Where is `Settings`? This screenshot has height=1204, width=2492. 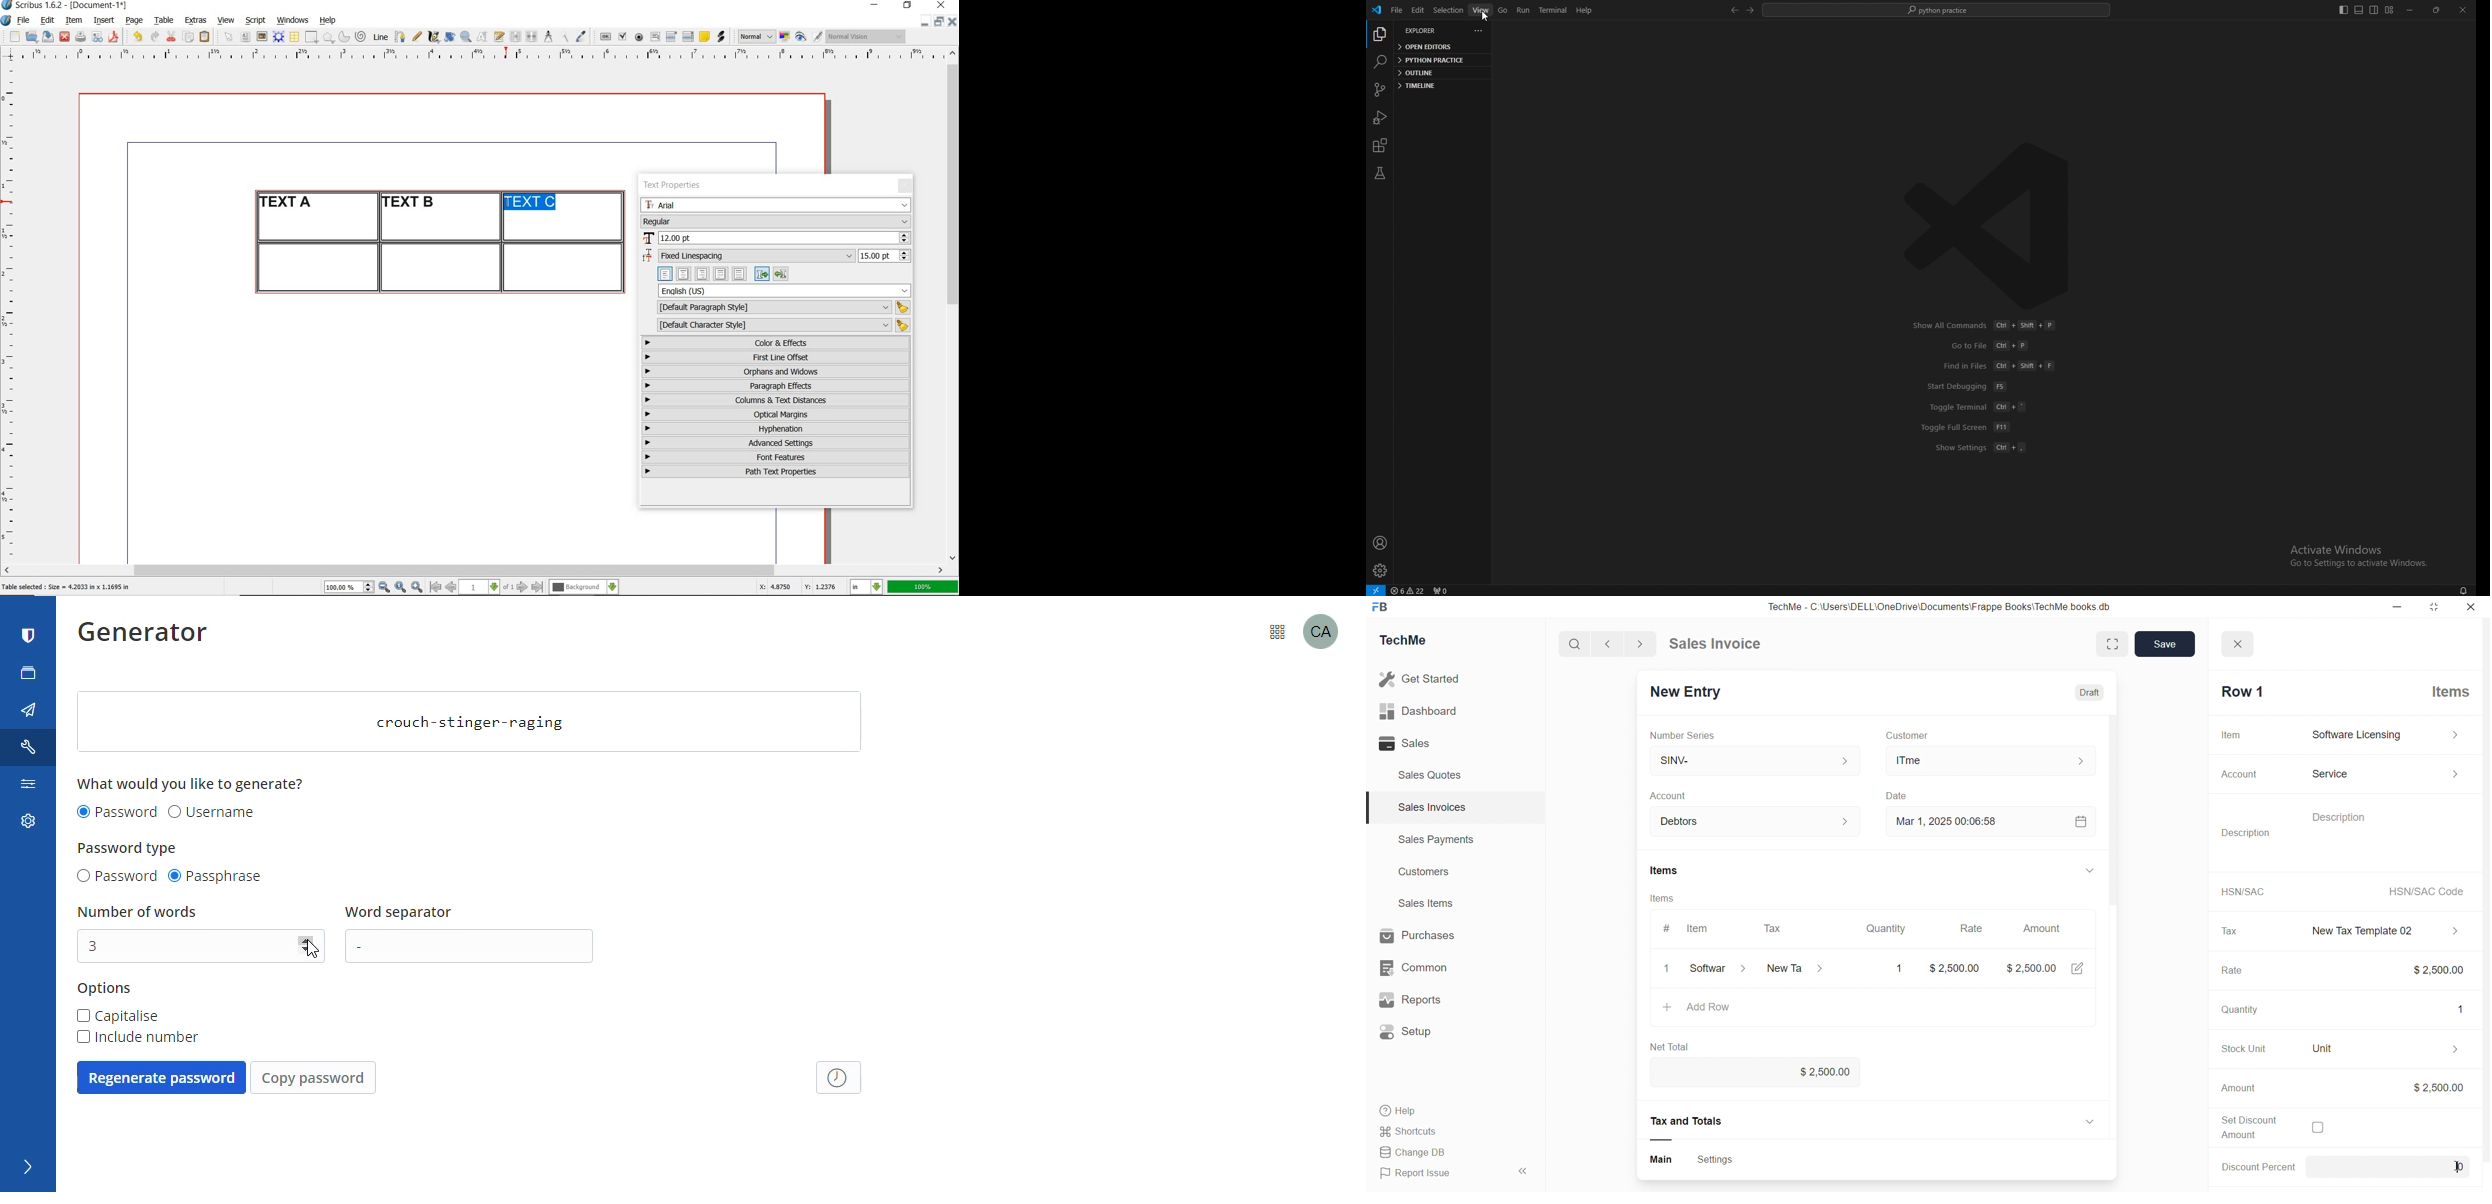
Settings is located at coordinates (1720, 1159).